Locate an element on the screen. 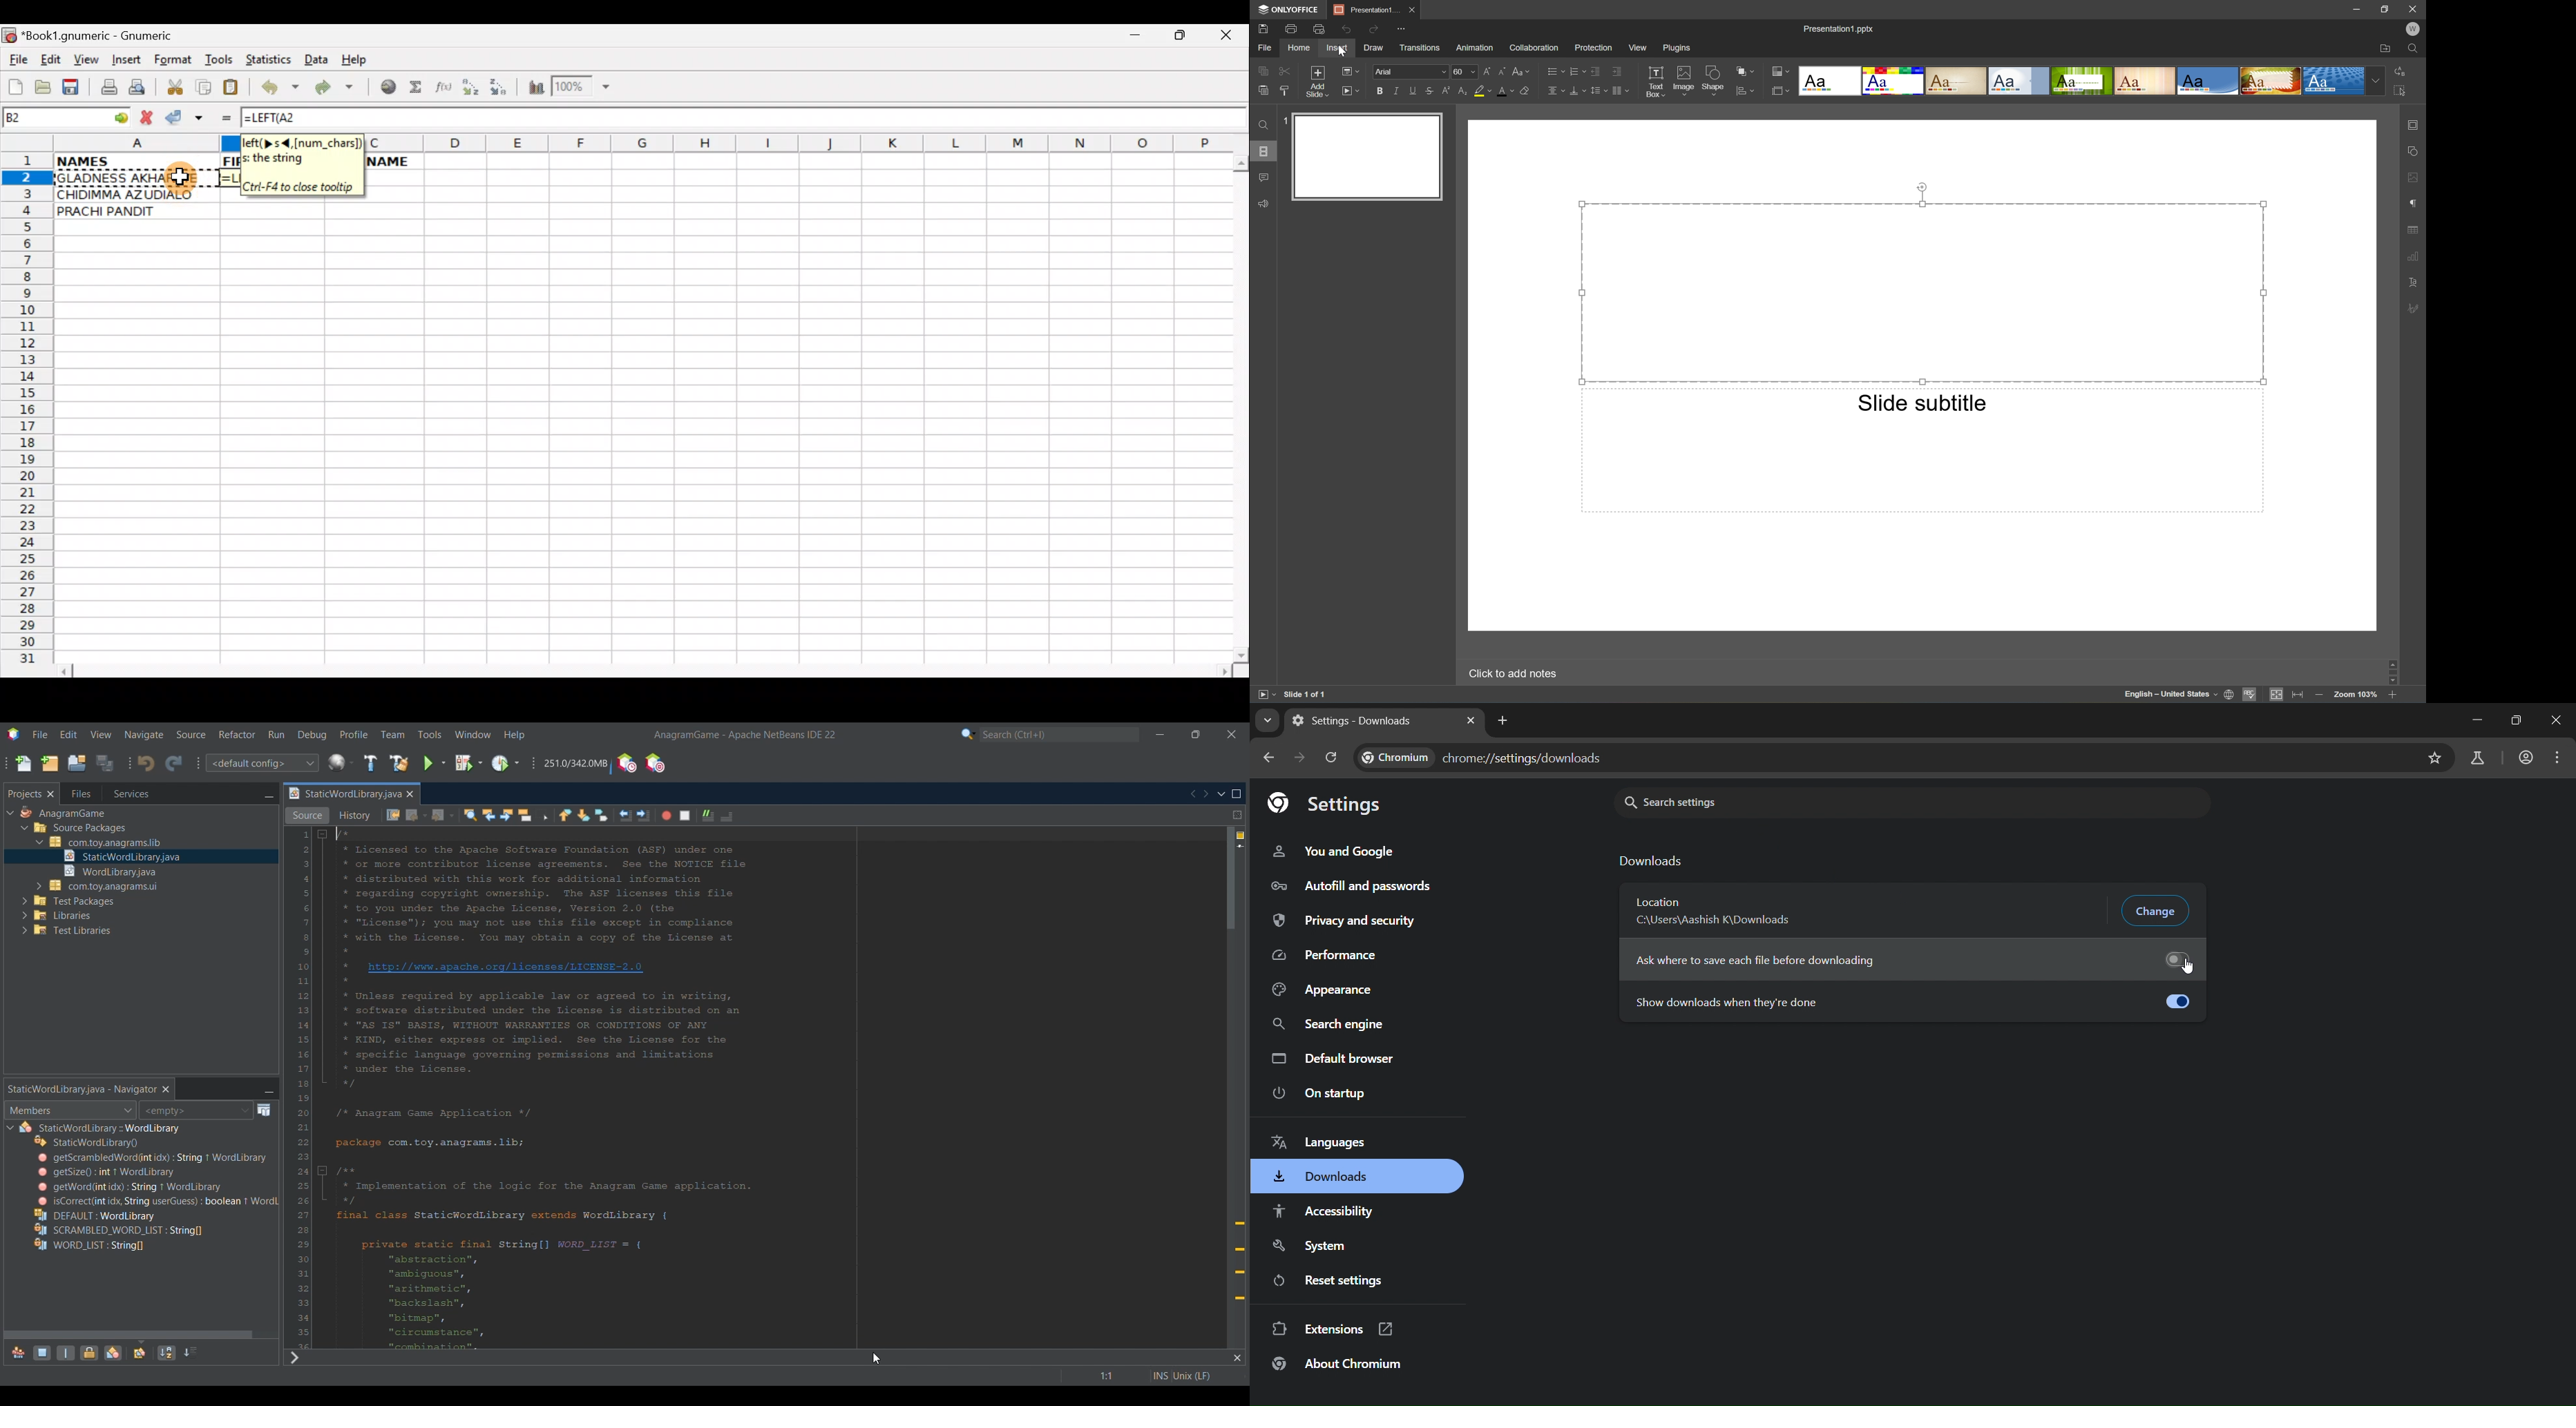 Image resolution: width=2576 pixels, height=1428 pixels. Presentation1... is located at coordinates (1365, 10).